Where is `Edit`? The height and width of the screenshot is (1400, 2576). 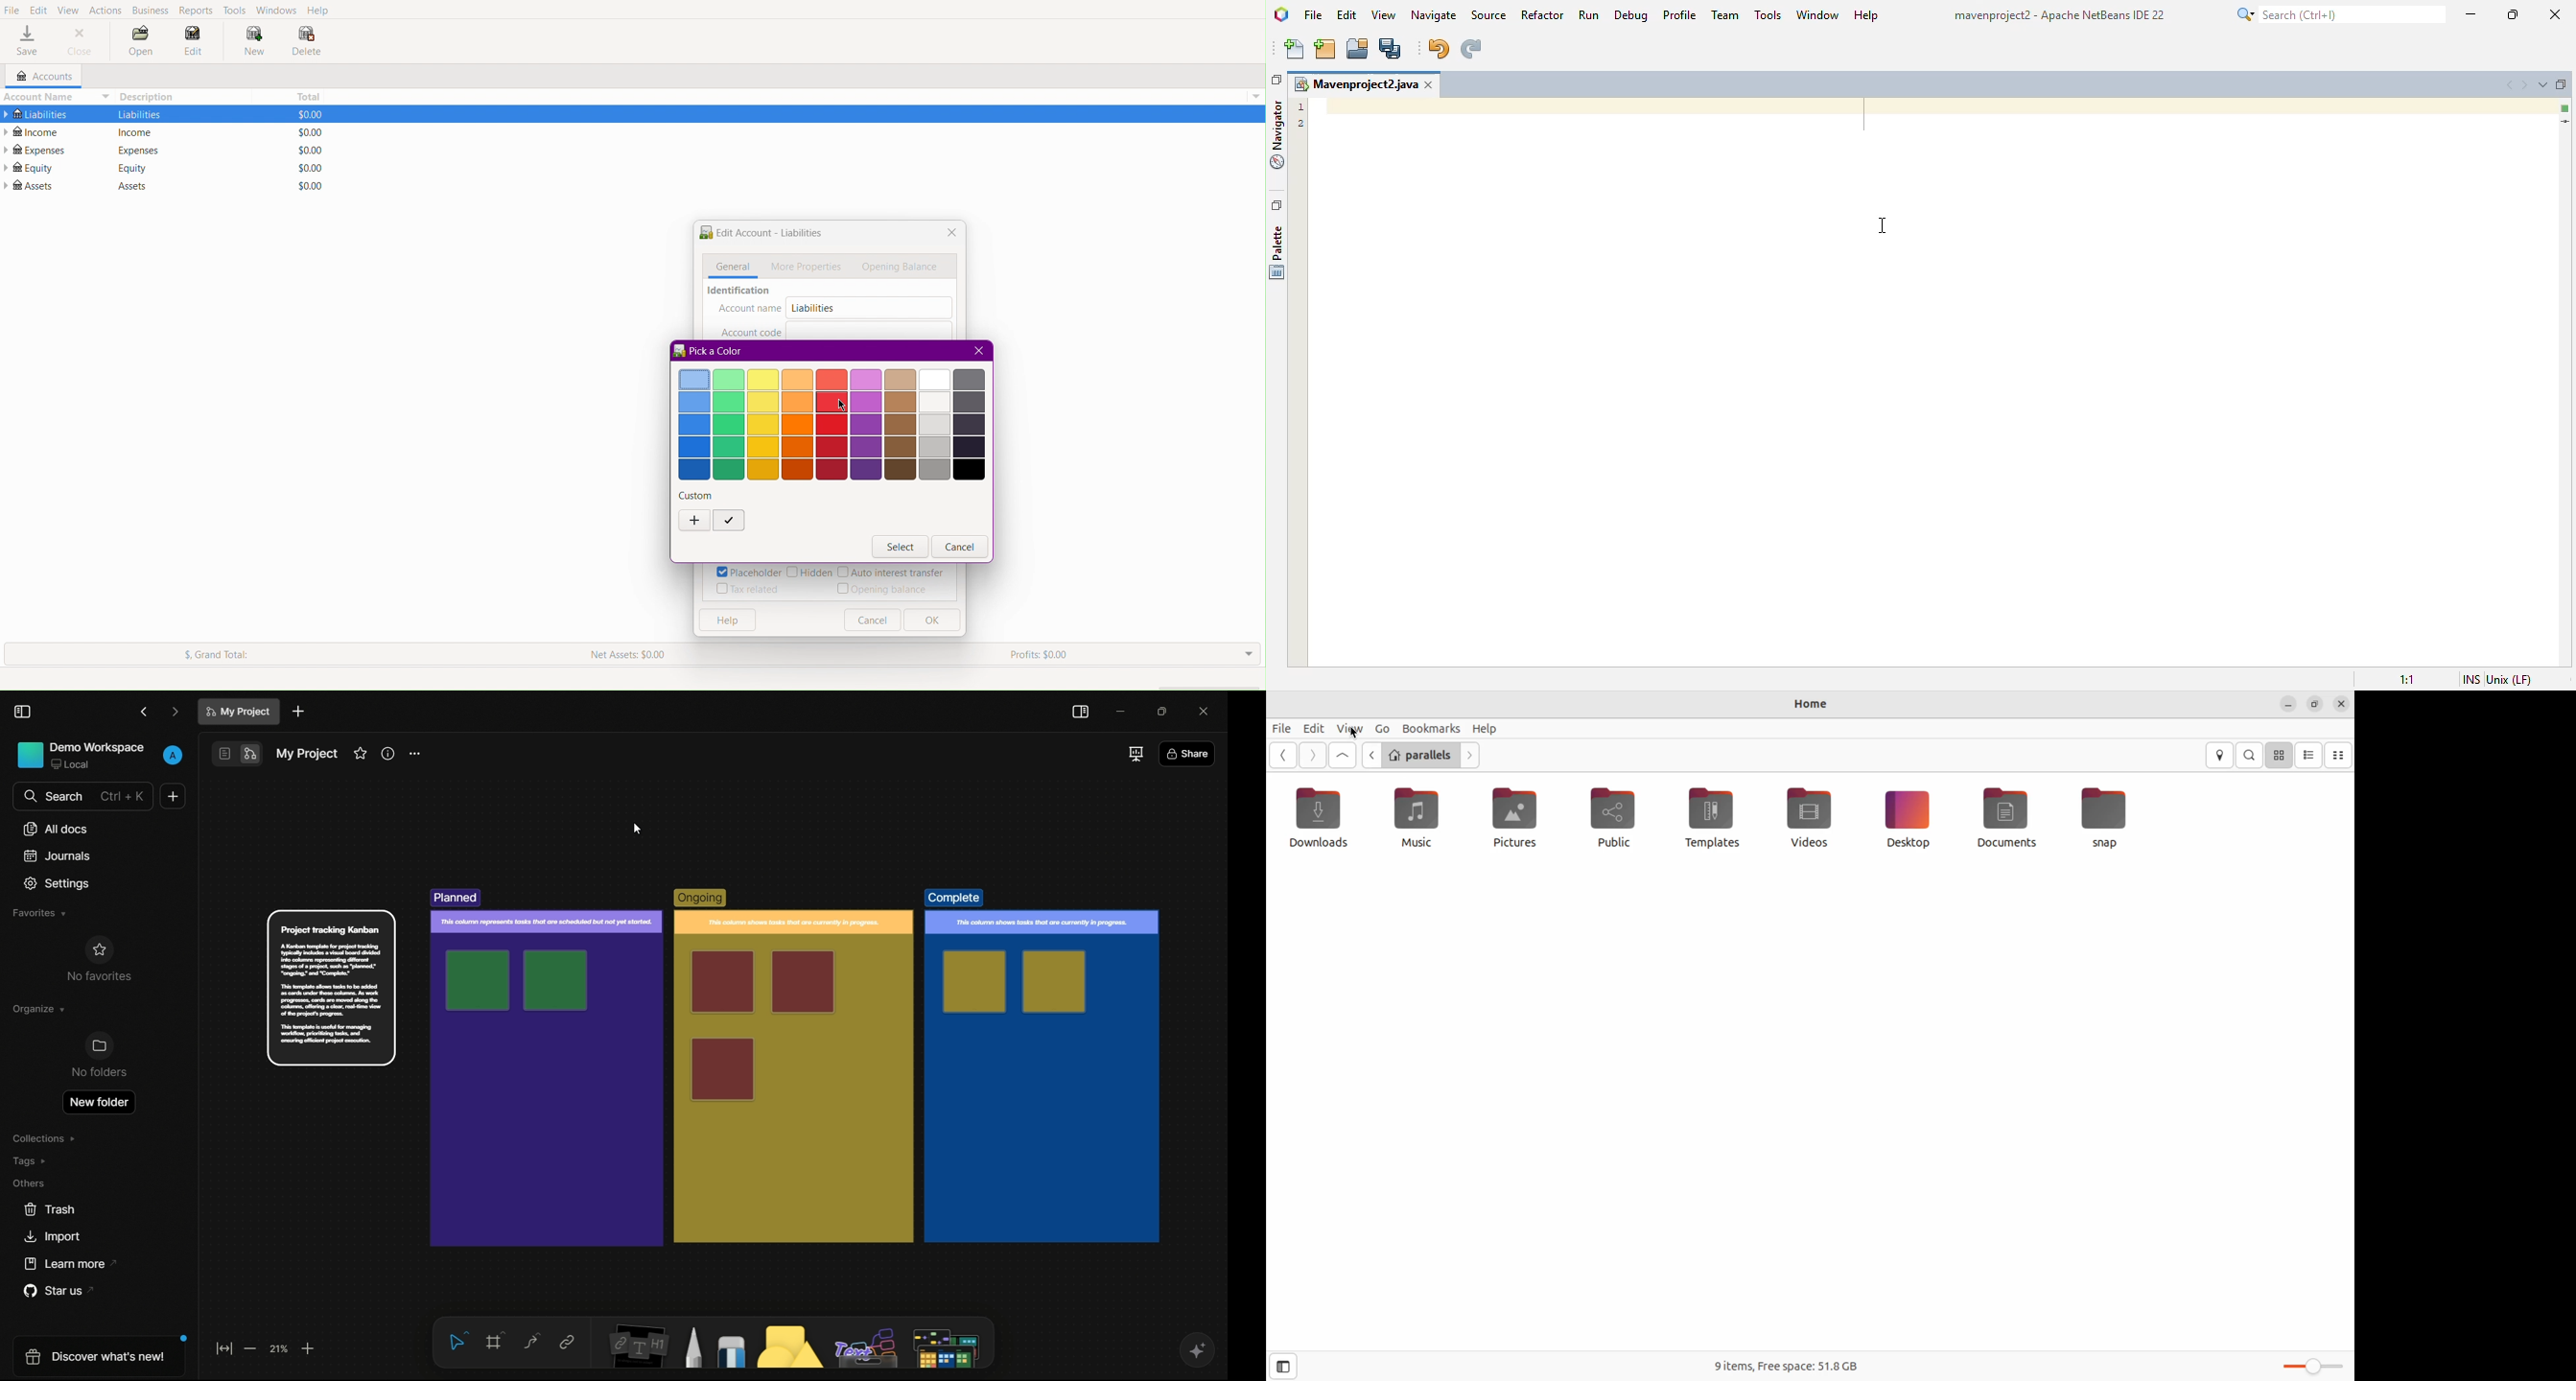
Edit is located at coordinates (193, 44).